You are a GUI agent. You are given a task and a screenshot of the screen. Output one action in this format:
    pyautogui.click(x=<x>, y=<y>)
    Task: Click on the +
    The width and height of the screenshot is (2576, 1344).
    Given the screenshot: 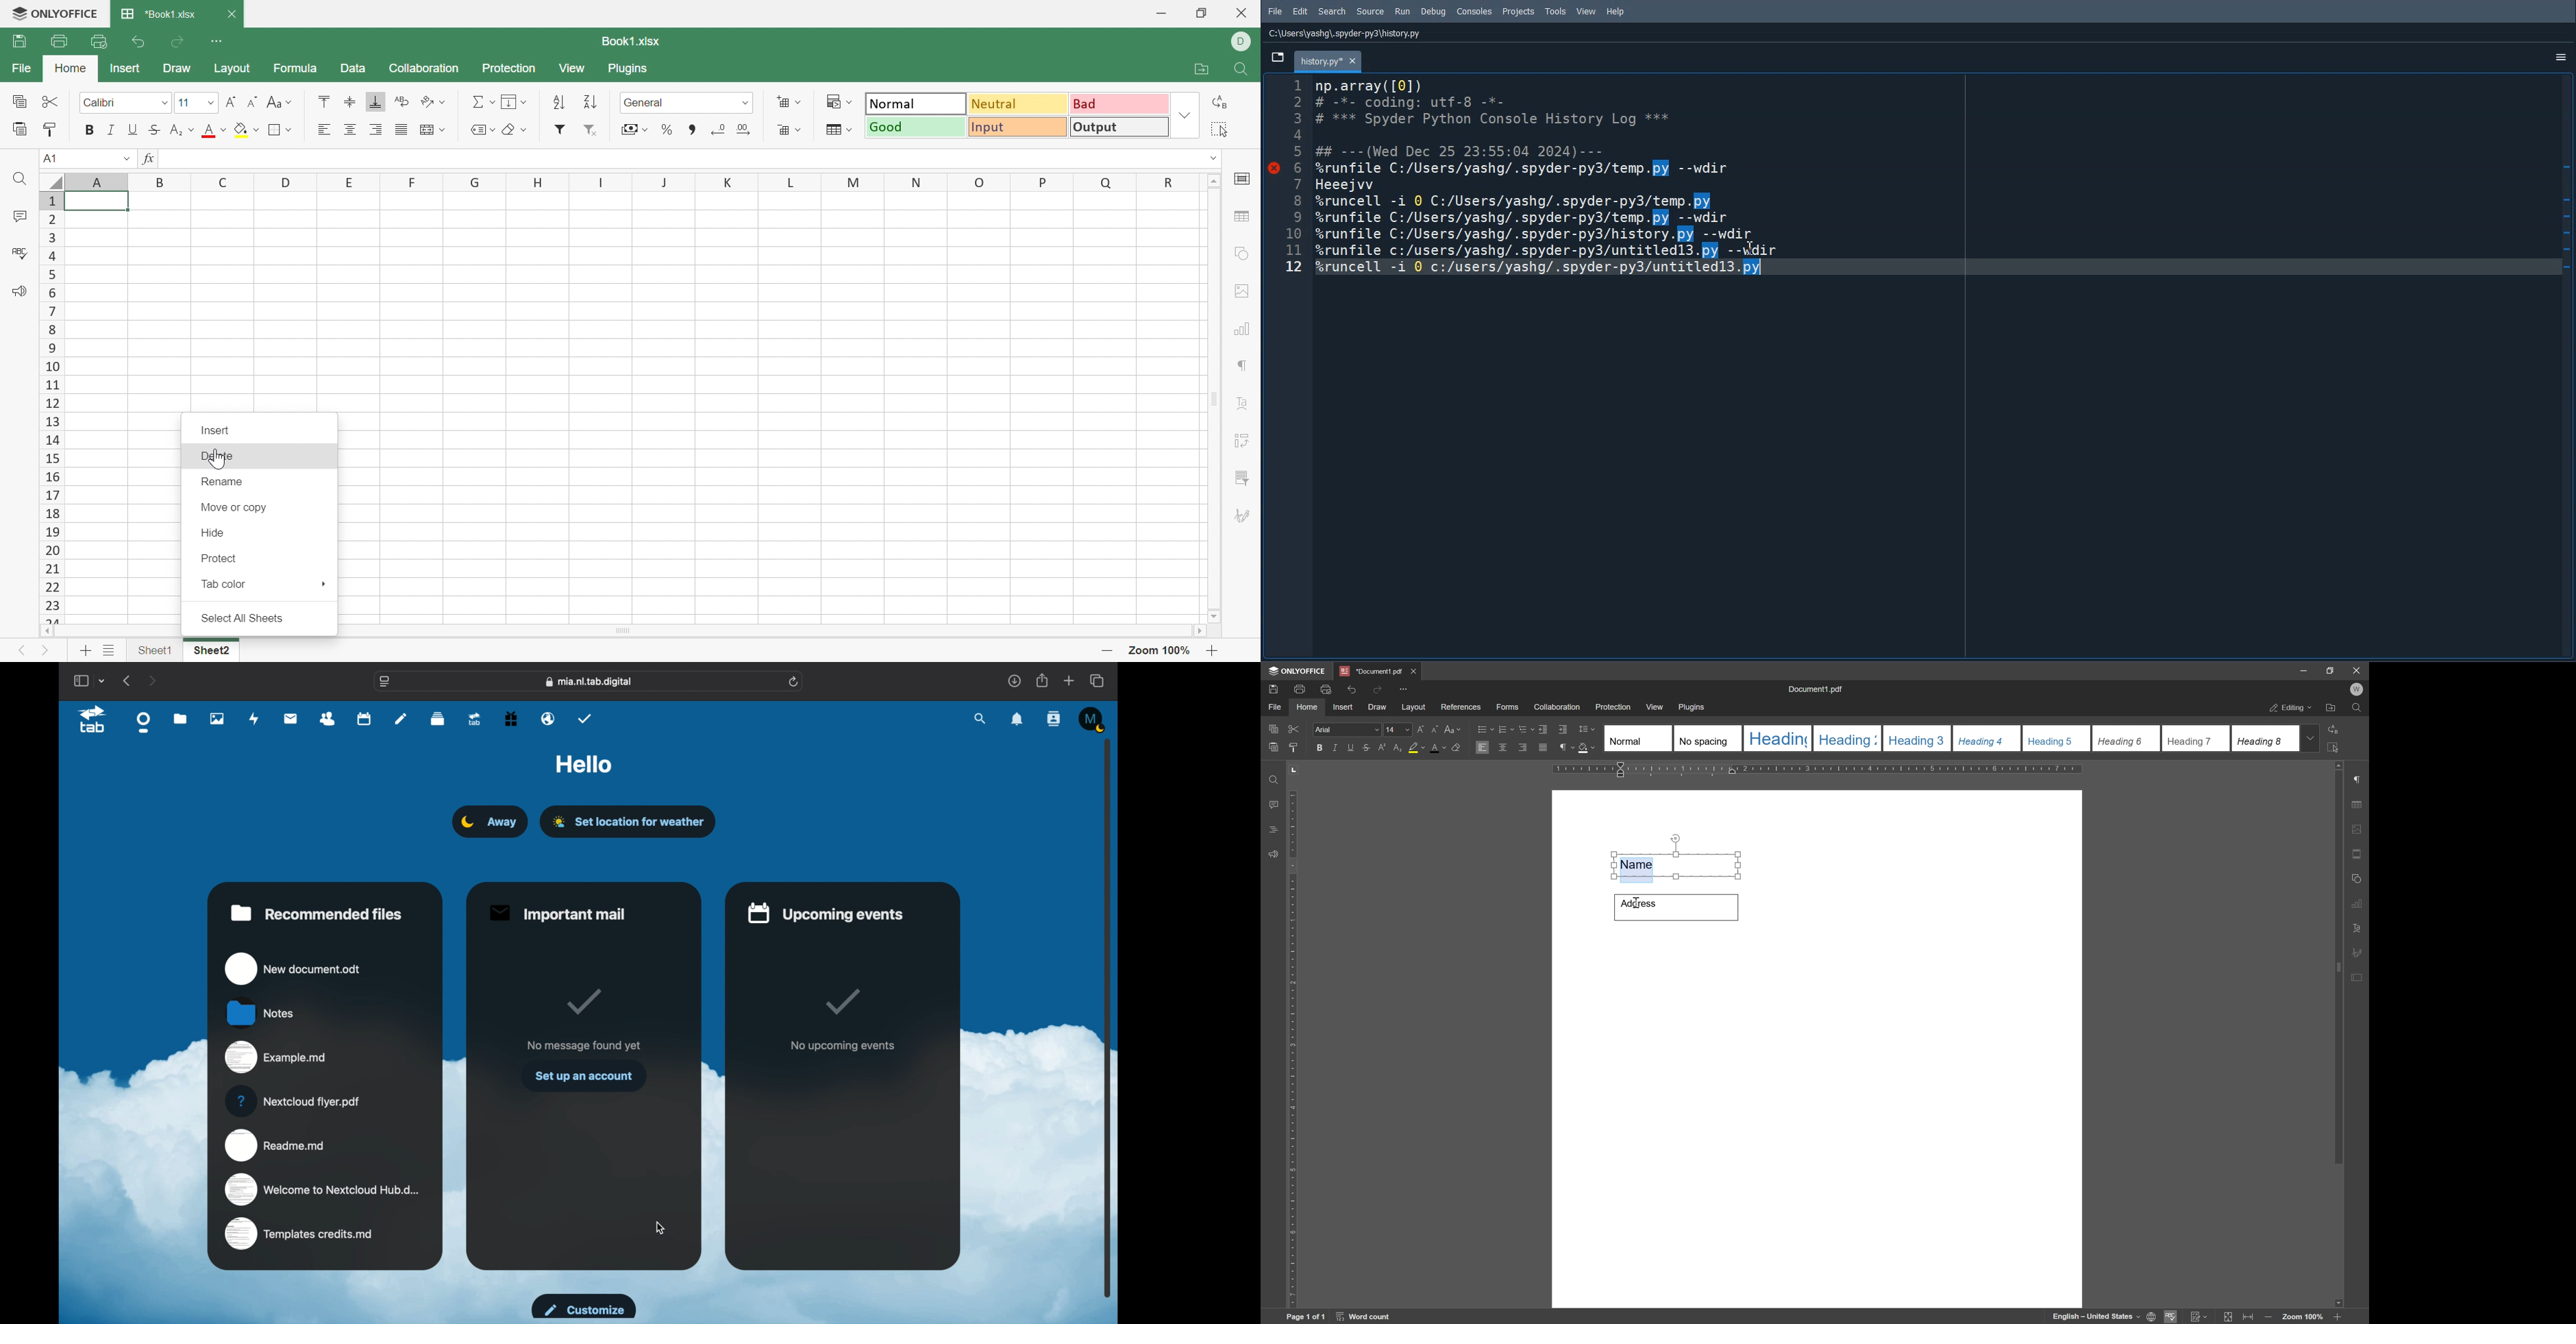 What is the action you would take?
    pyautogui.click(x=1214, y=650)
    